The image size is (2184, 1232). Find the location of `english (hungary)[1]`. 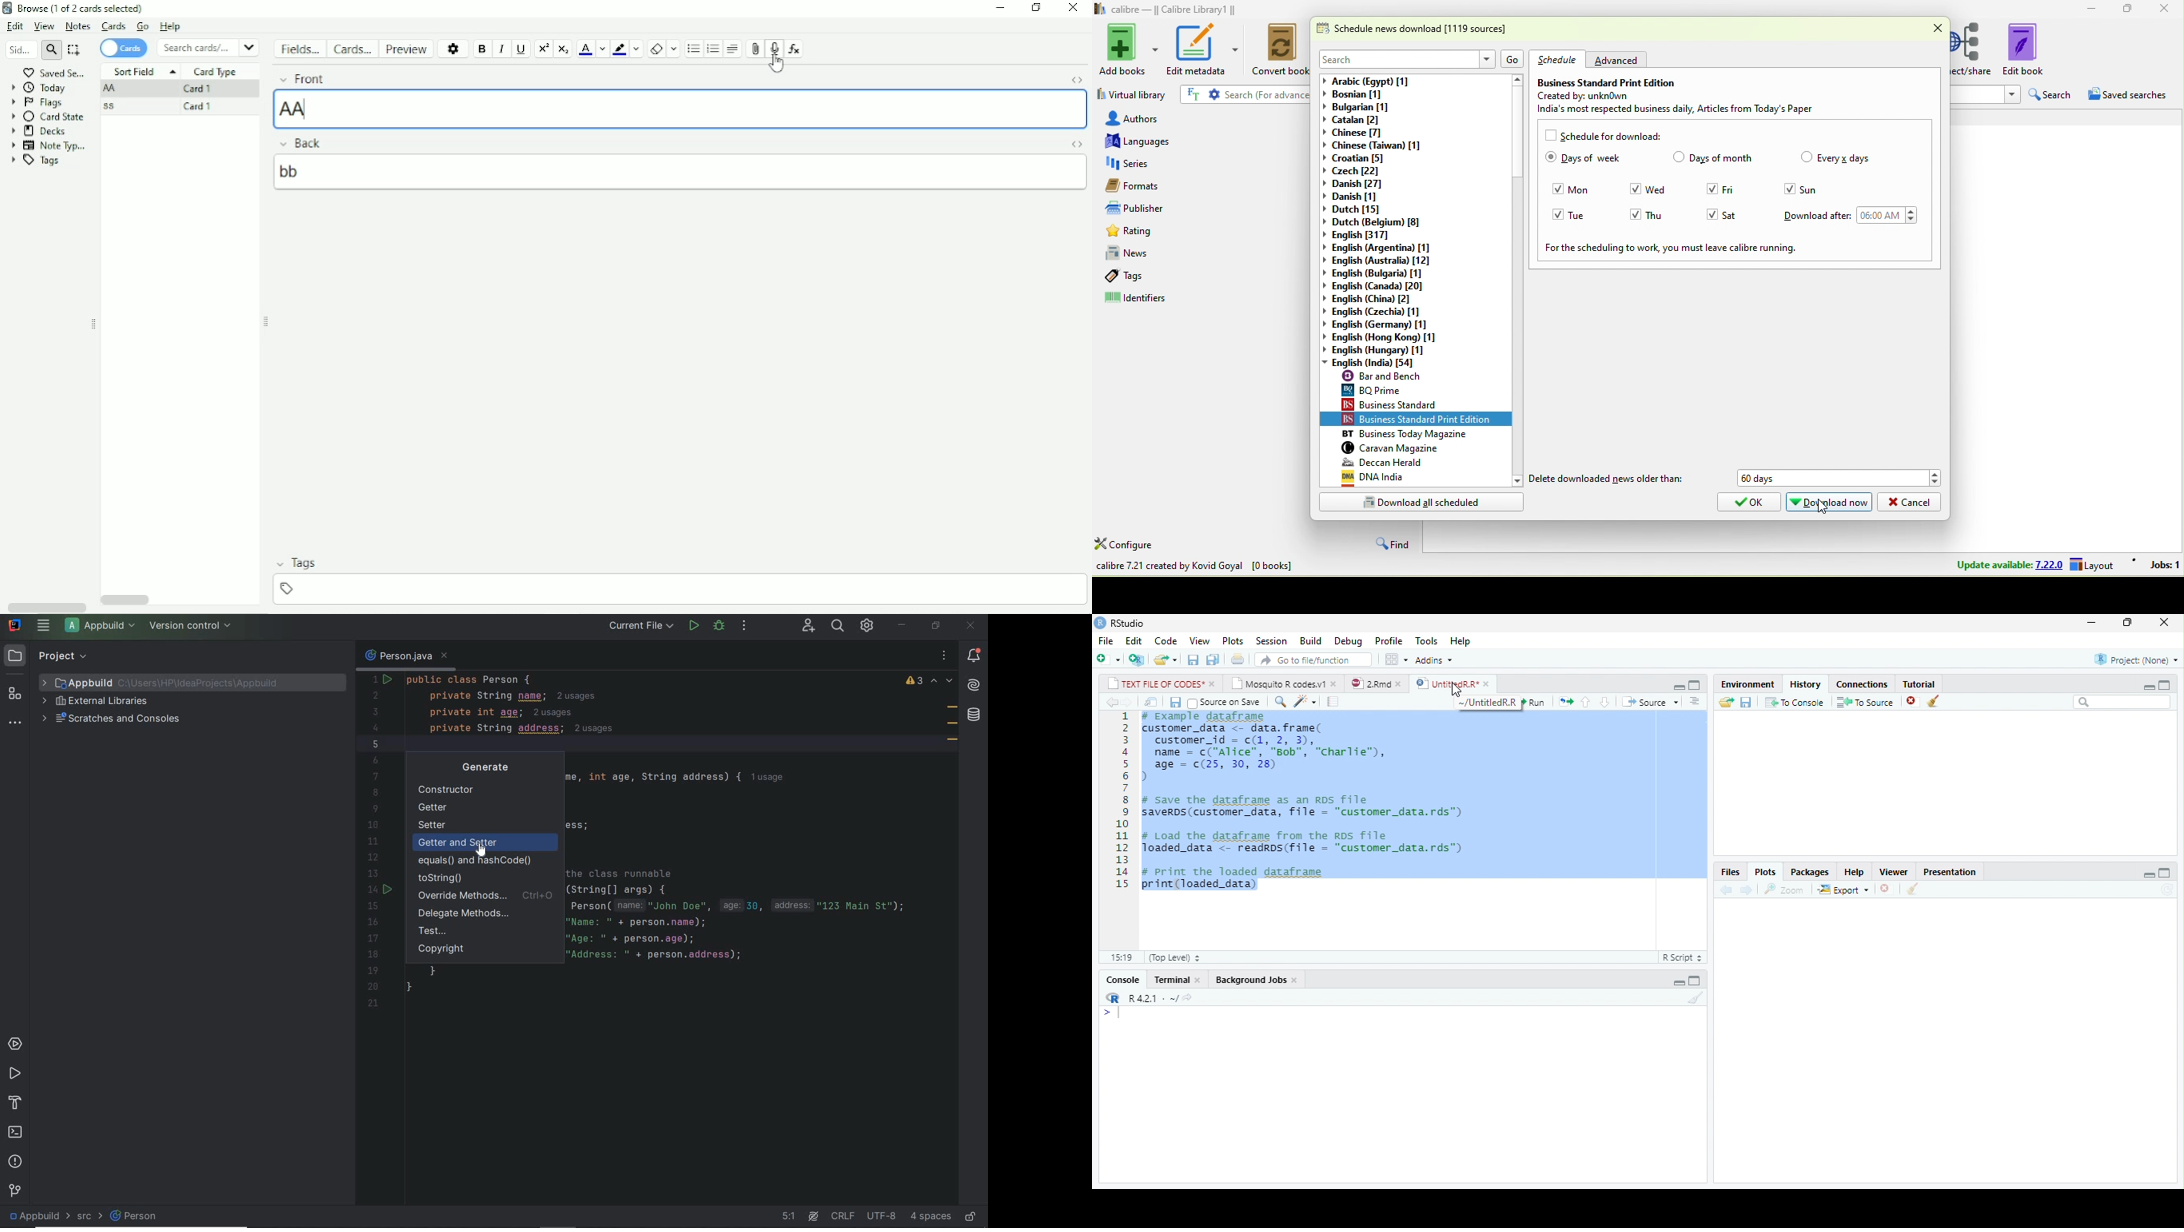

english (hungary)[1] is located at coordinates (1387, 351).